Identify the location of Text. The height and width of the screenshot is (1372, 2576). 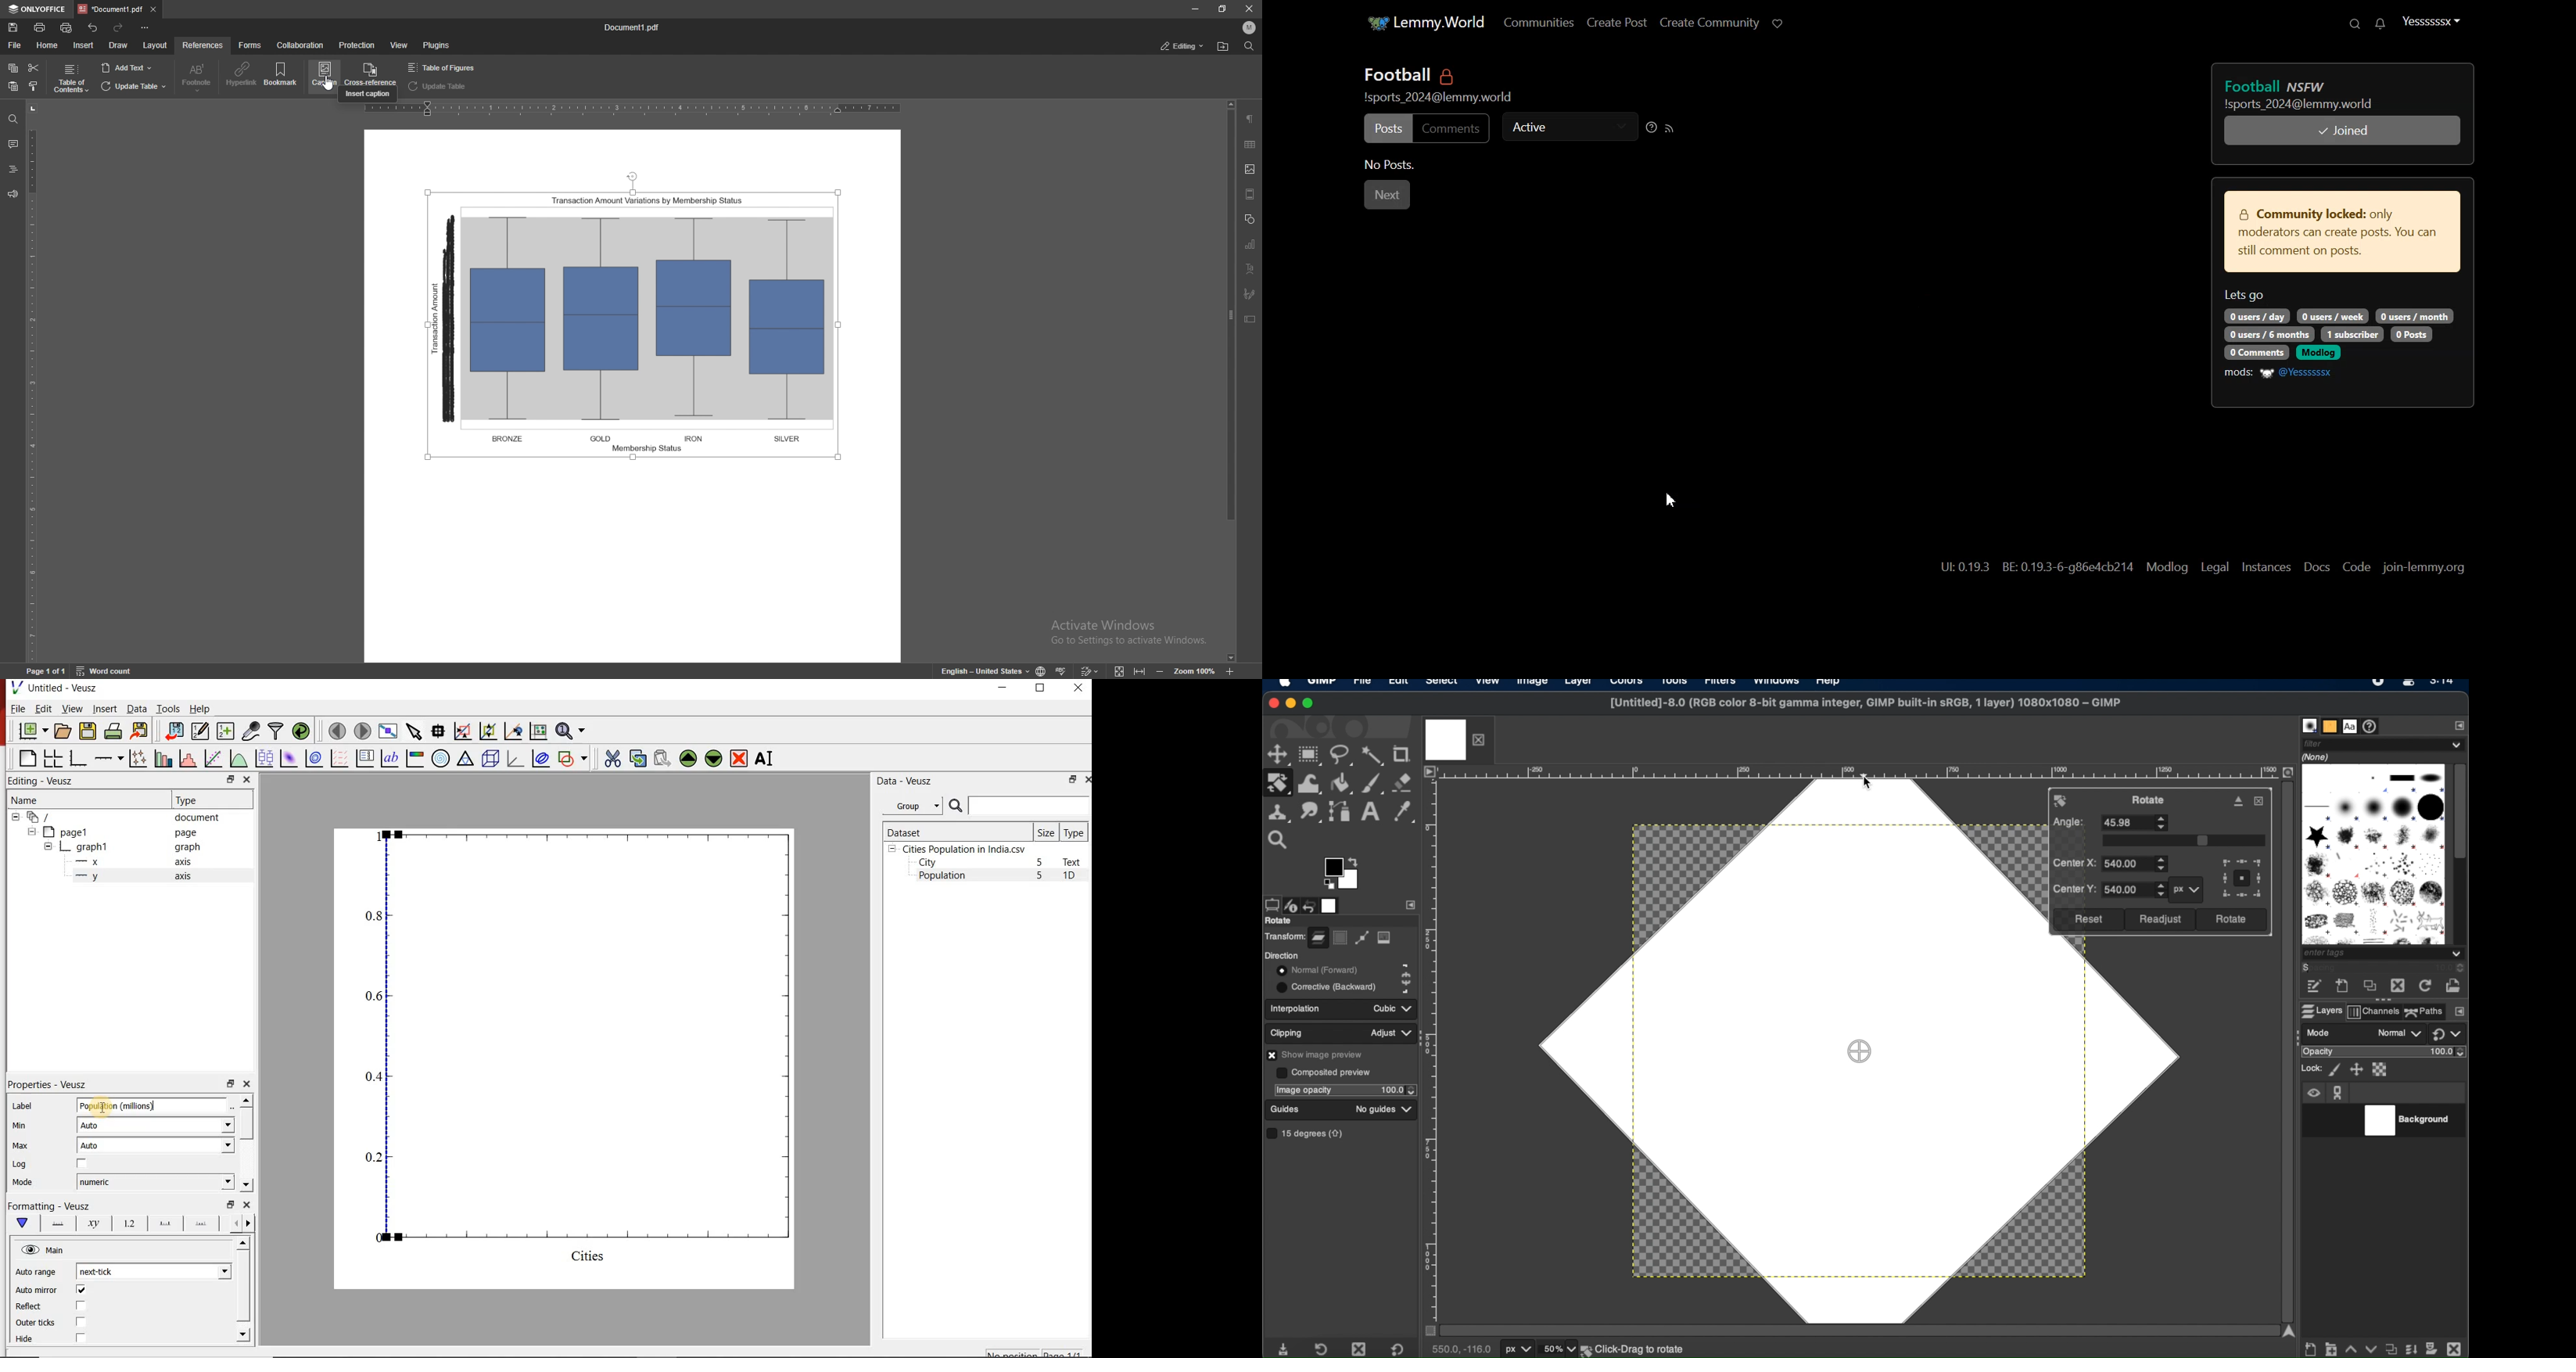
(2030, 567).